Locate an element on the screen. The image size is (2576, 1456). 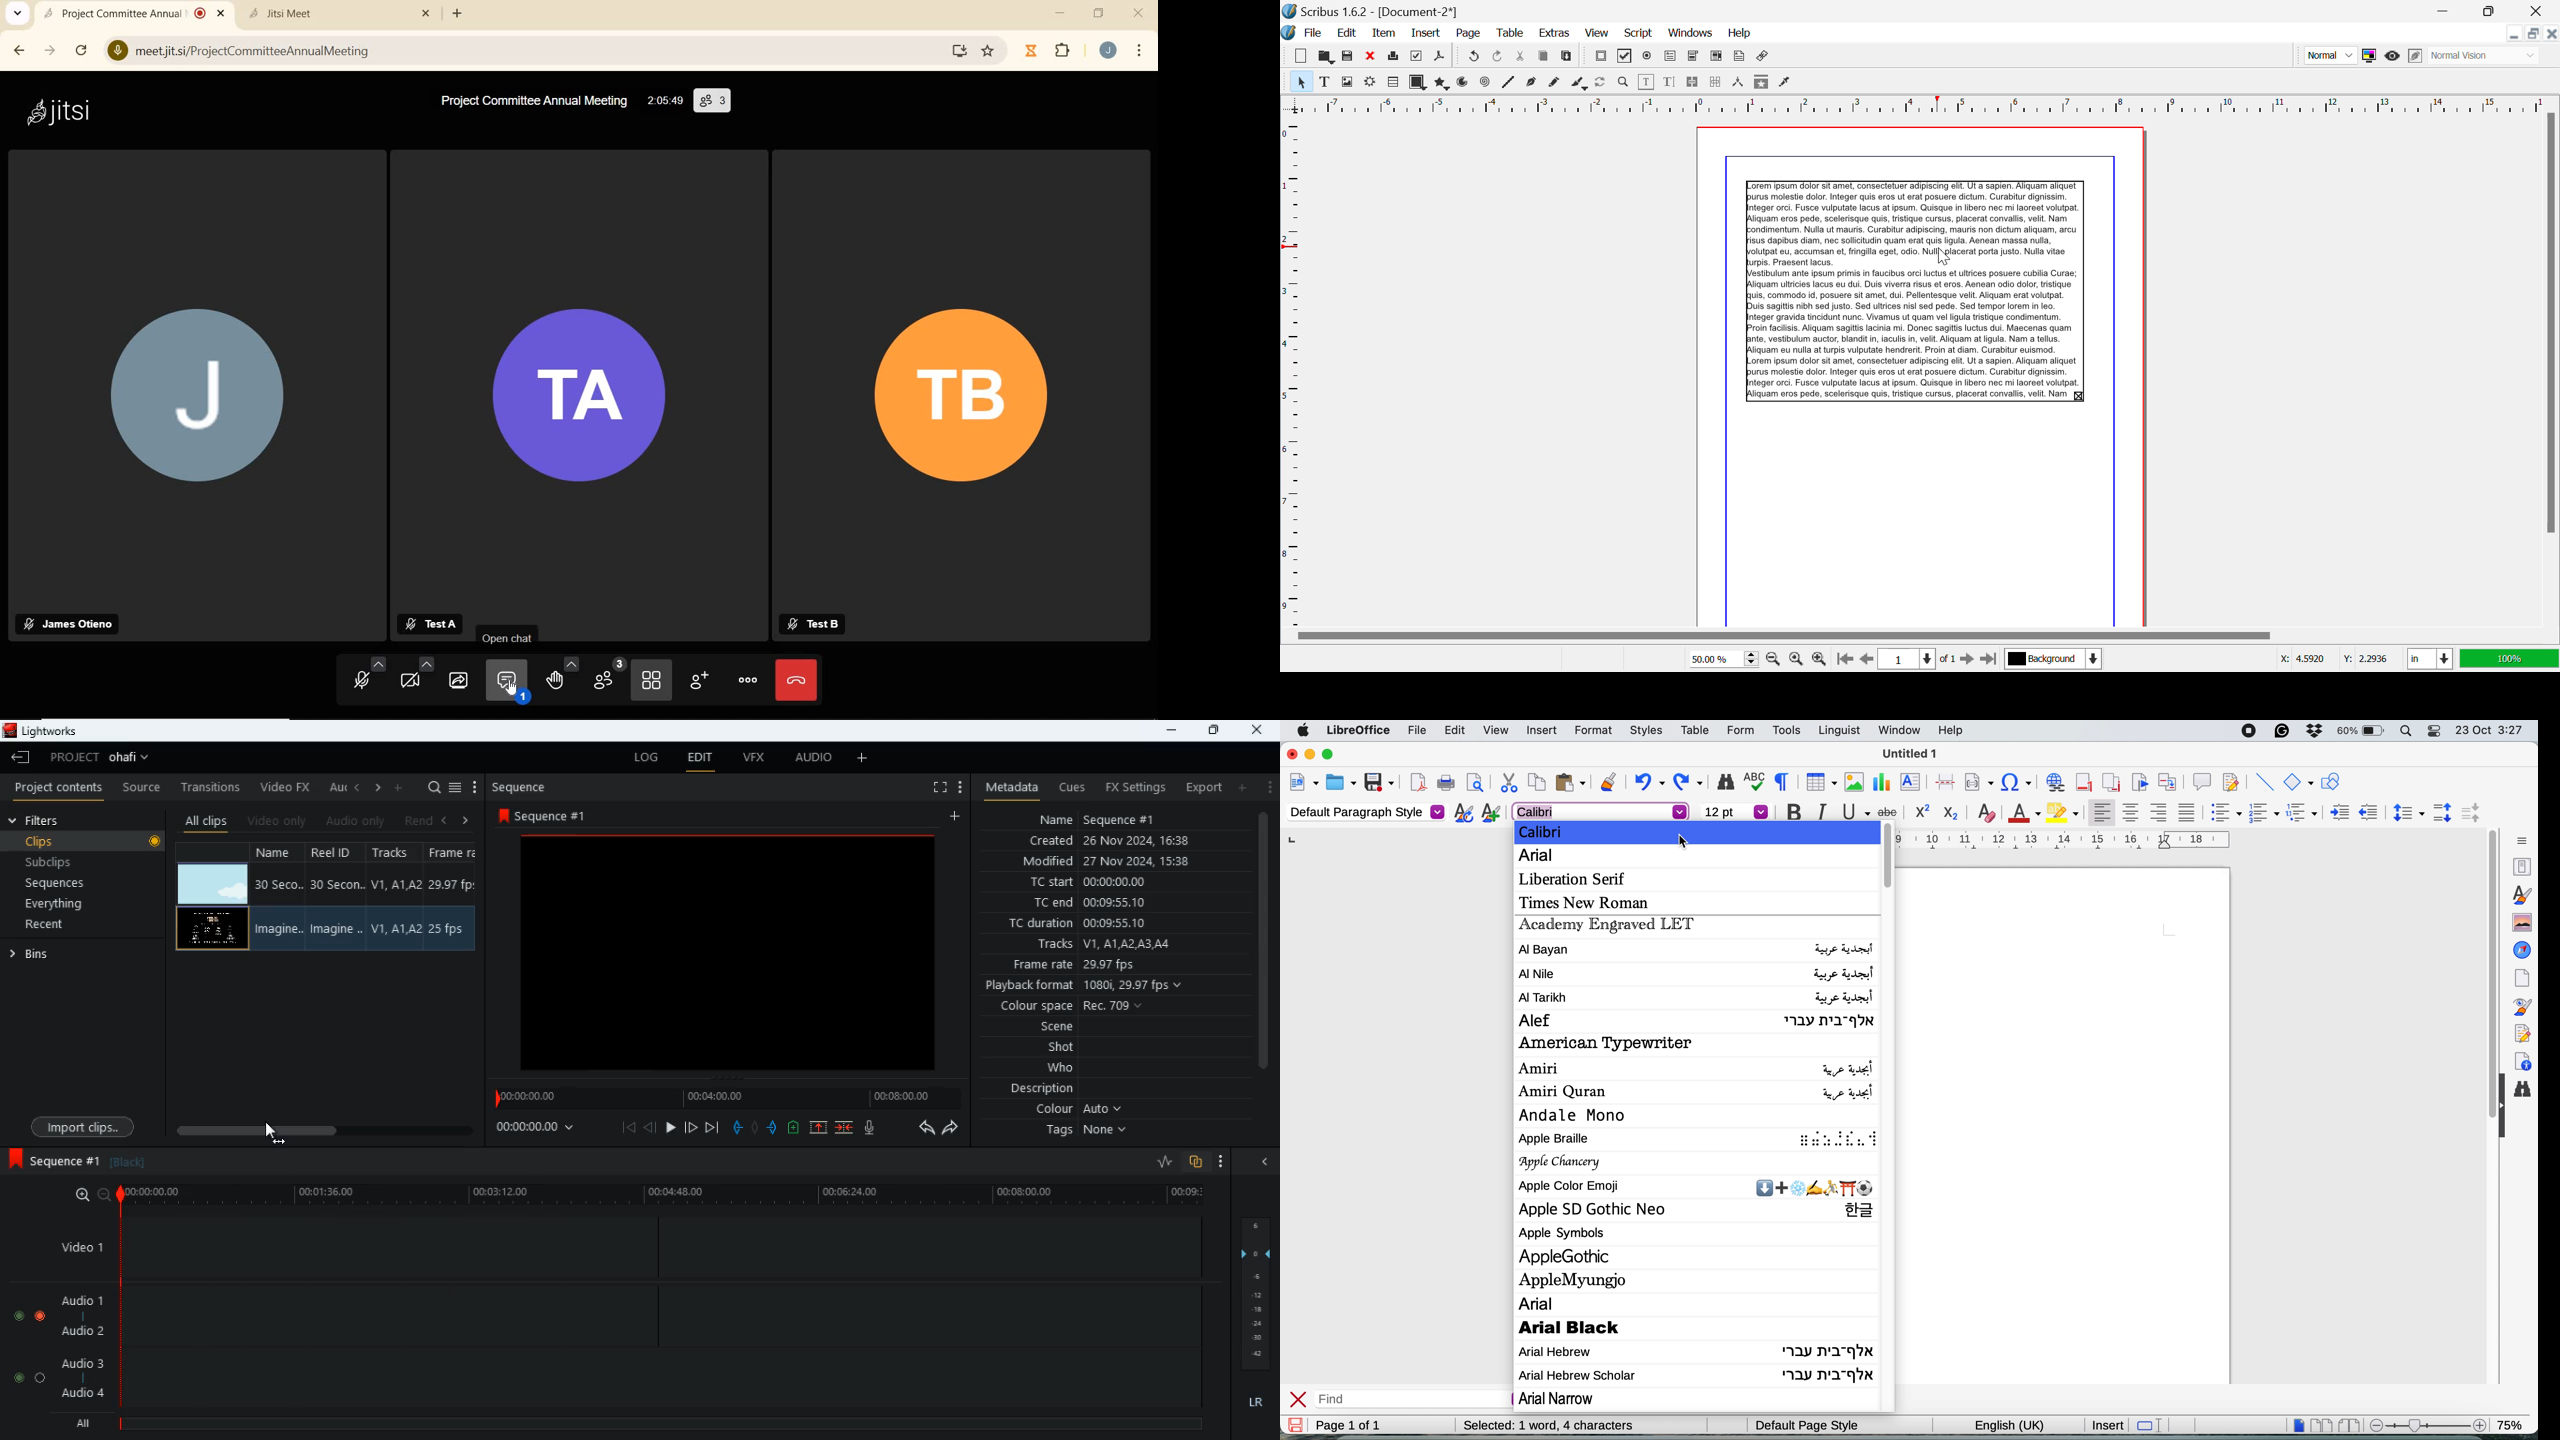
styles is located at coordinates (1642, 731).